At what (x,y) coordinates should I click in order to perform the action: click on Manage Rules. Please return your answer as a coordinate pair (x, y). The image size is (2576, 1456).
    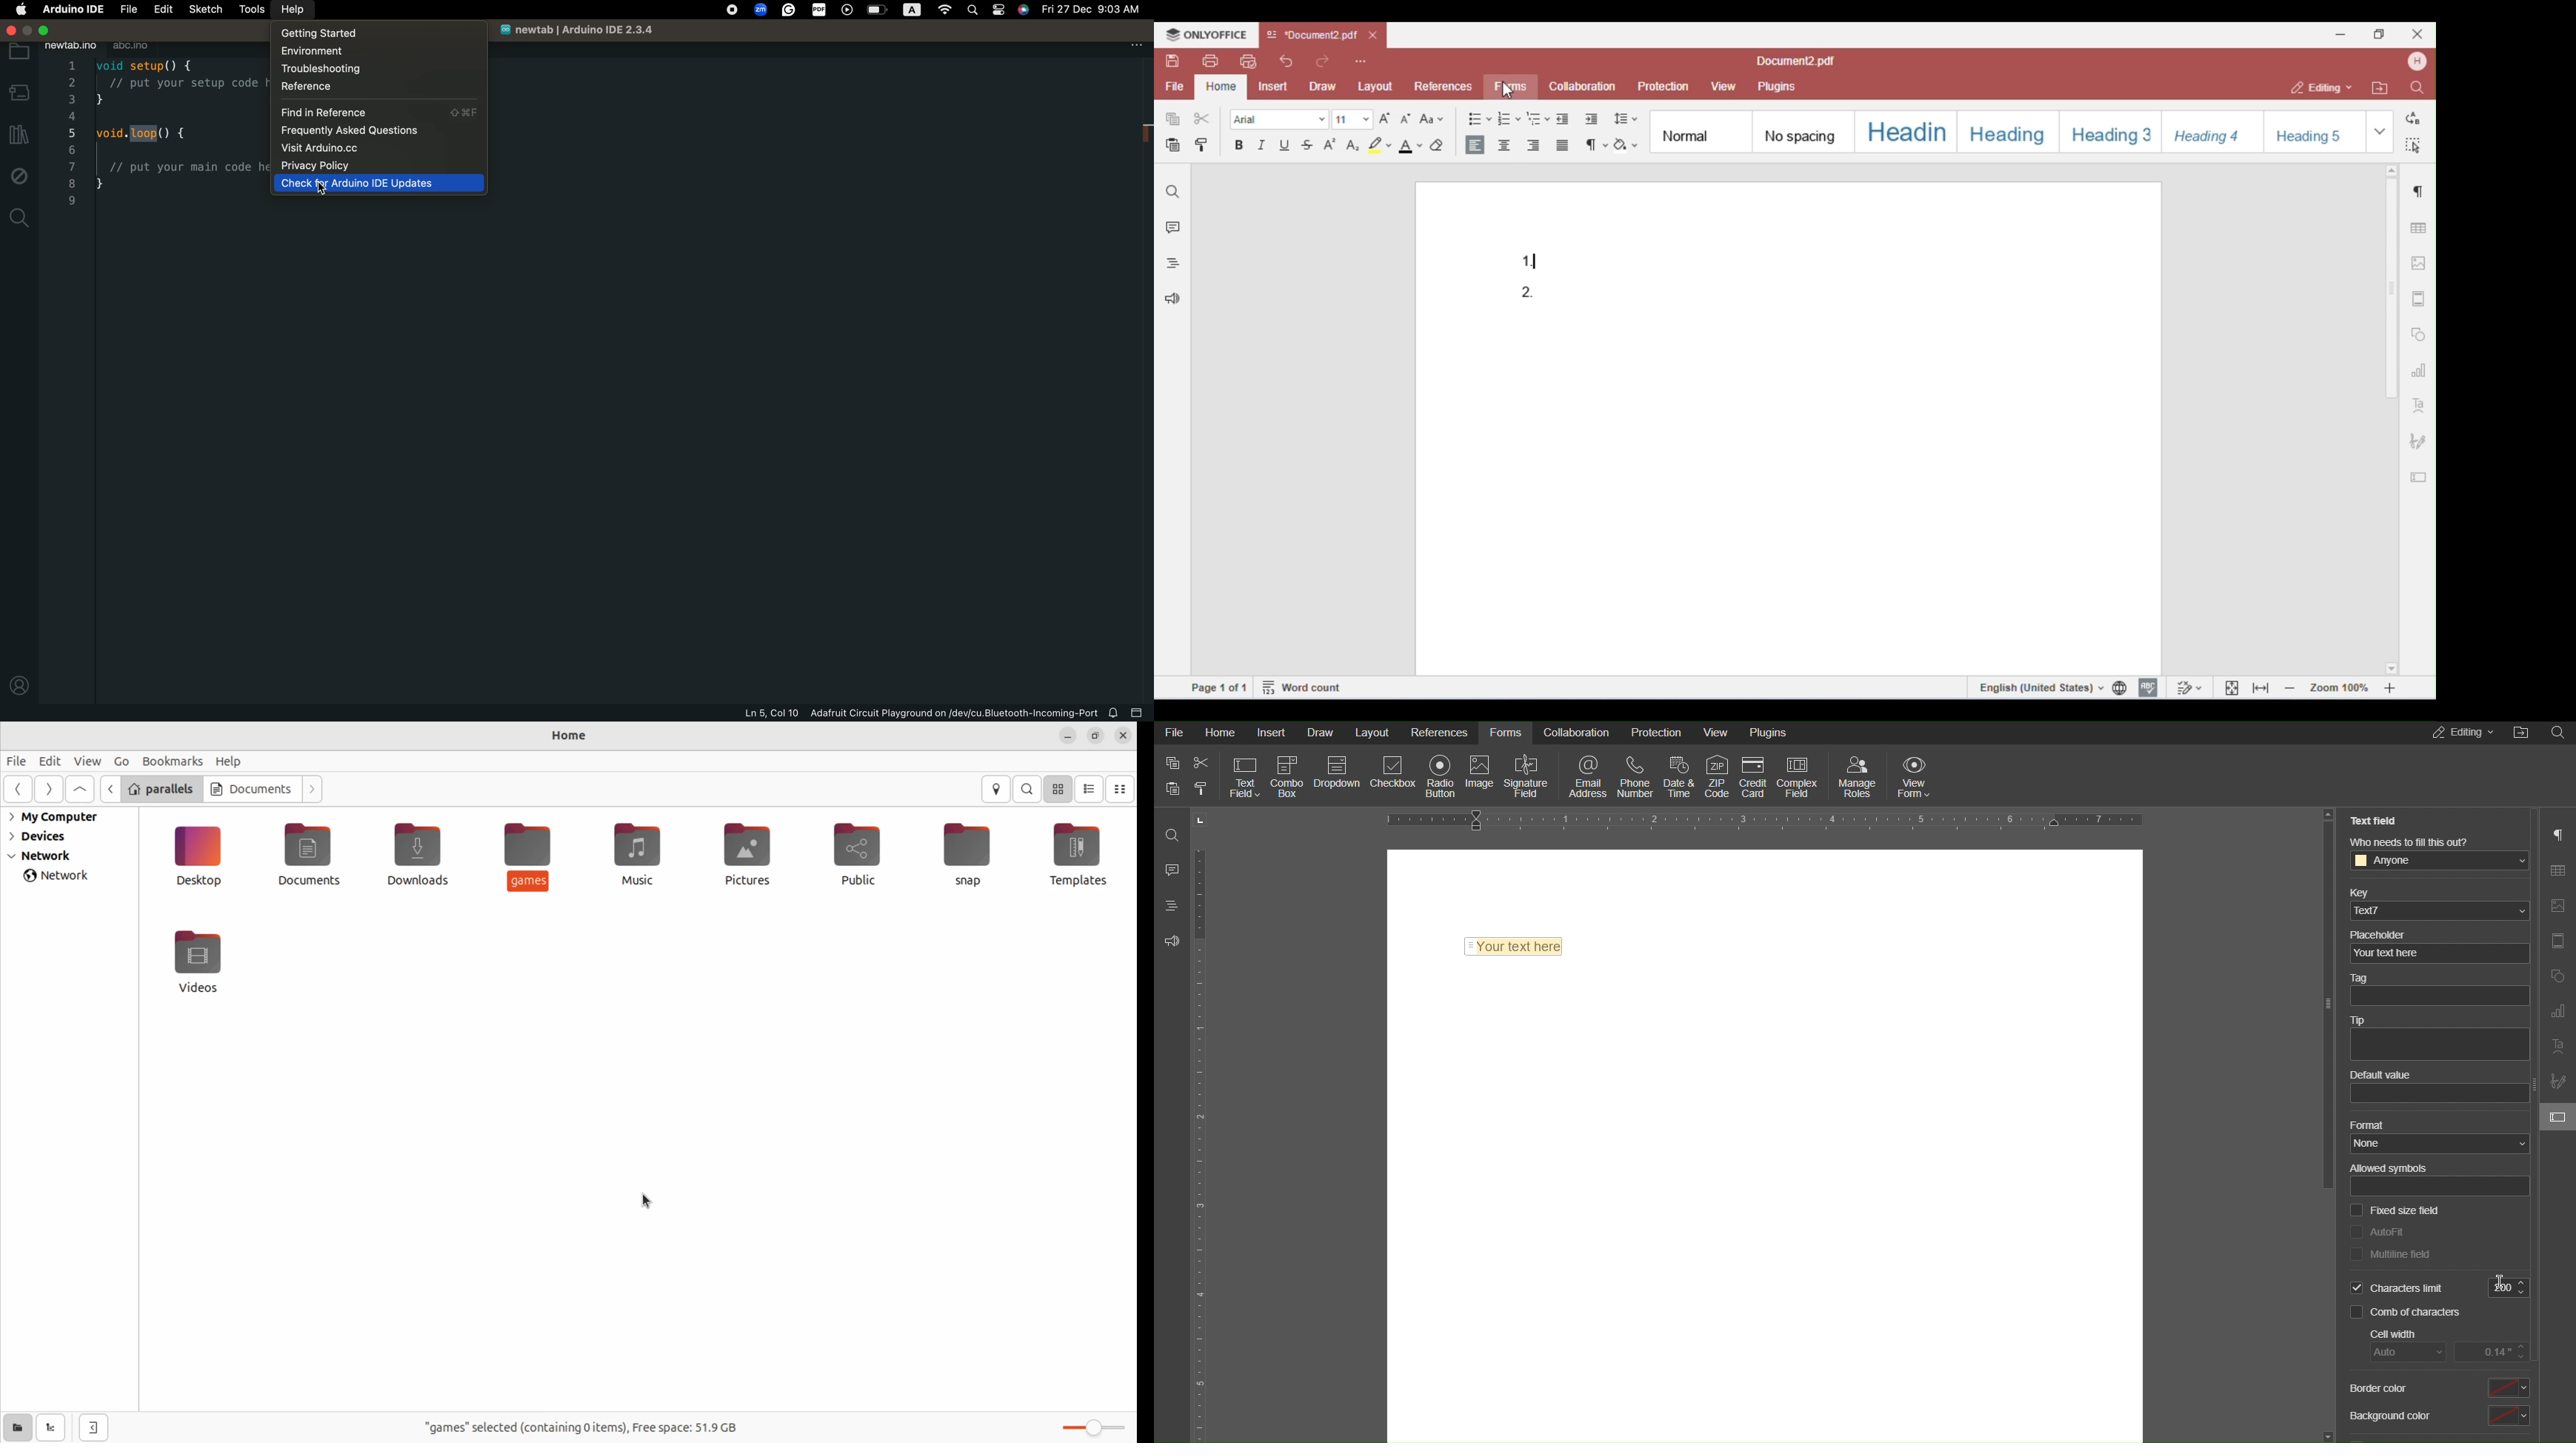
    Looking at the image, I should click on (1858, 775).